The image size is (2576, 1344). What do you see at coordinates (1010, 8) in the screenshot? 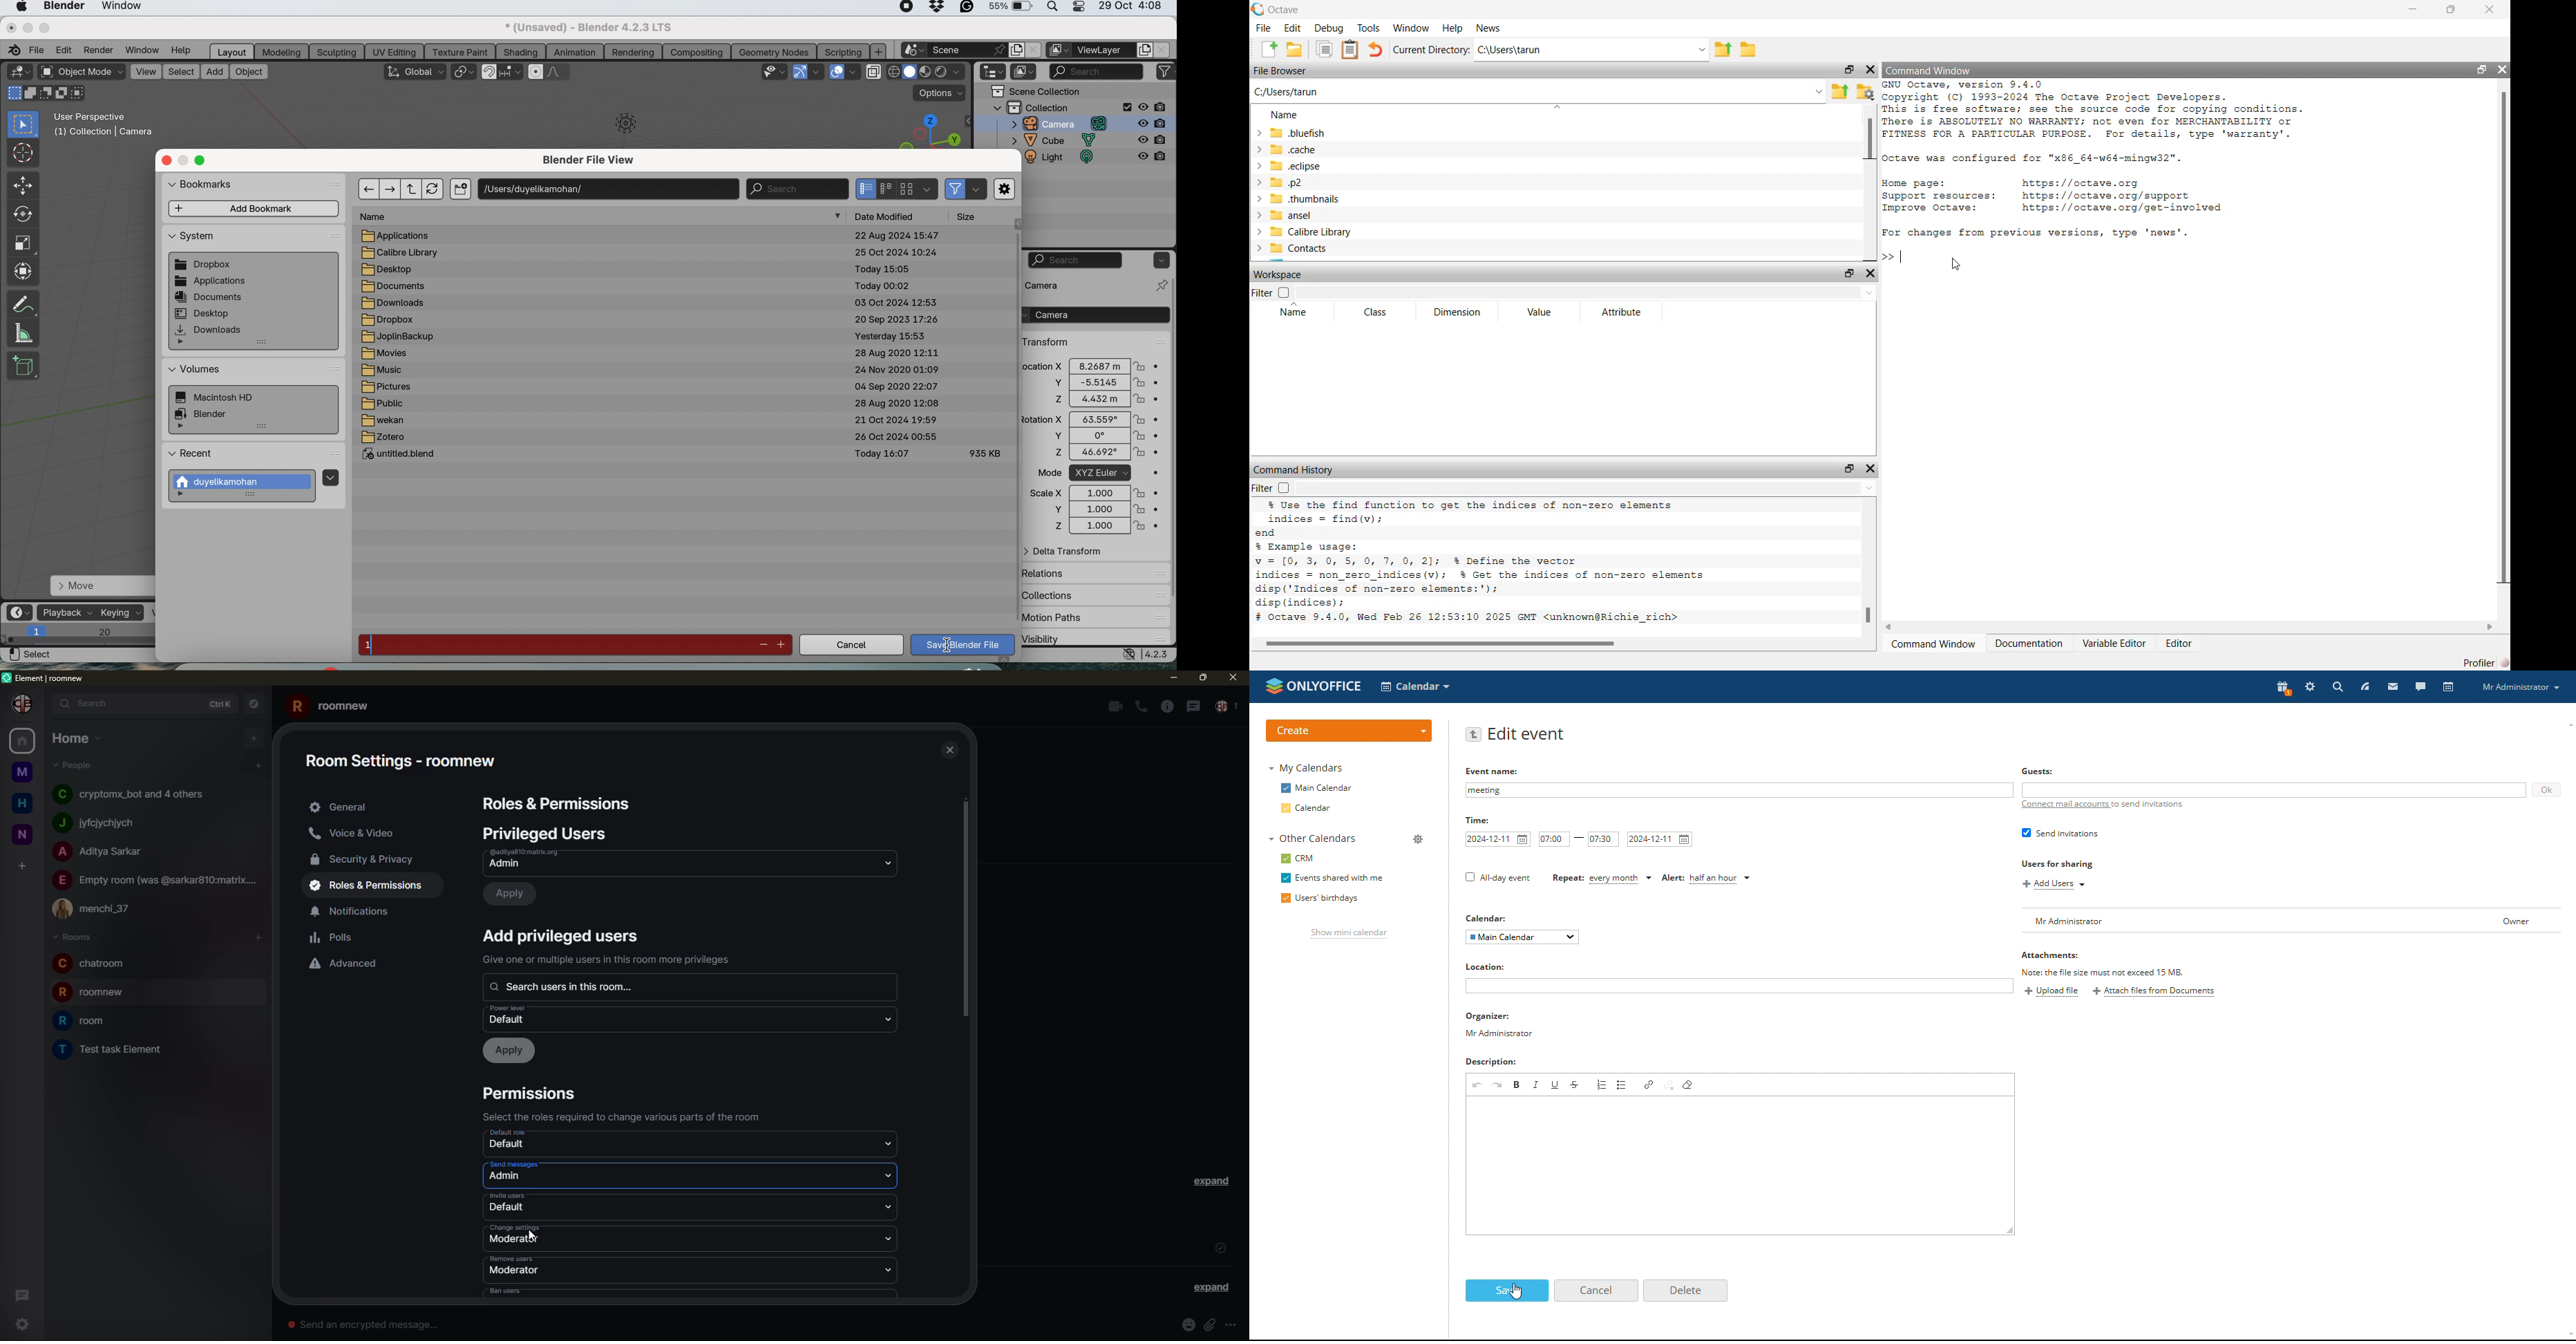
I see `battery` at bounding box center [1010, 8].